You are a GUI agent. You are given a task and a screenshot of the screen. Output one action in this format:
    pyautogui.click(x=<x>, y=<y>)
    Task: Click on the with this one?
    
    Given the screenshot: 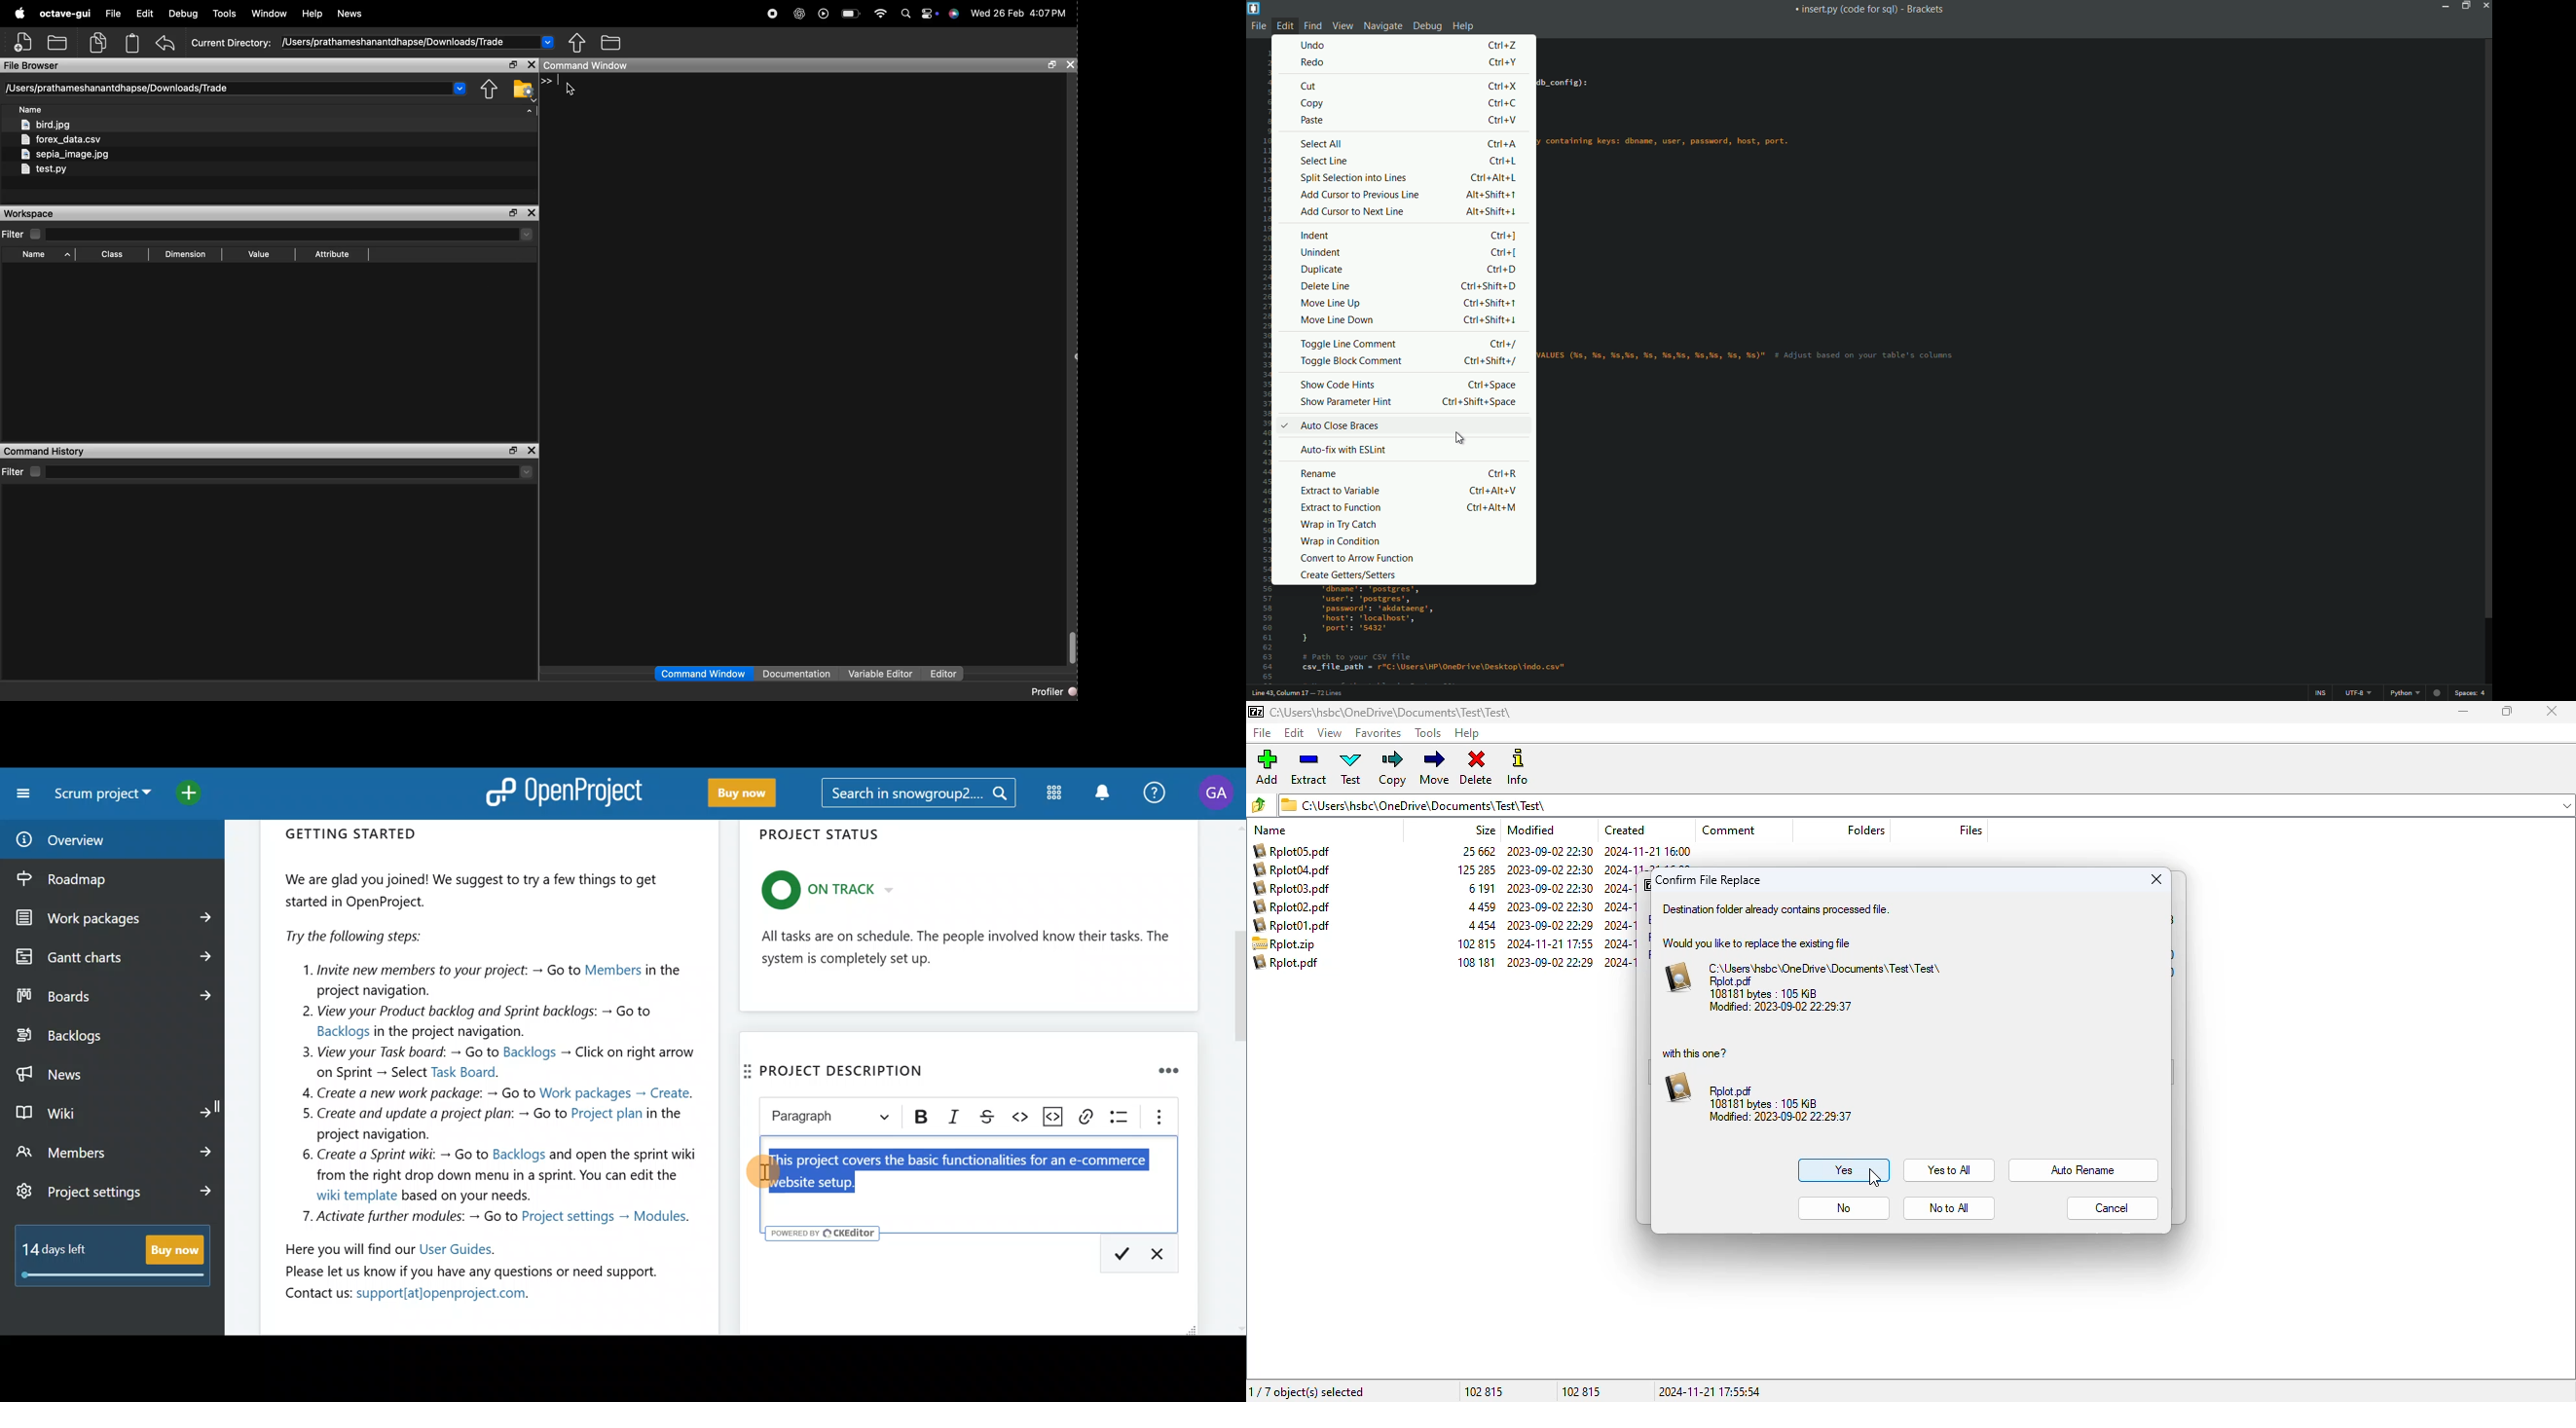 What is the action you would take?
    pyautogui.click(x=1699, y=1052)
    